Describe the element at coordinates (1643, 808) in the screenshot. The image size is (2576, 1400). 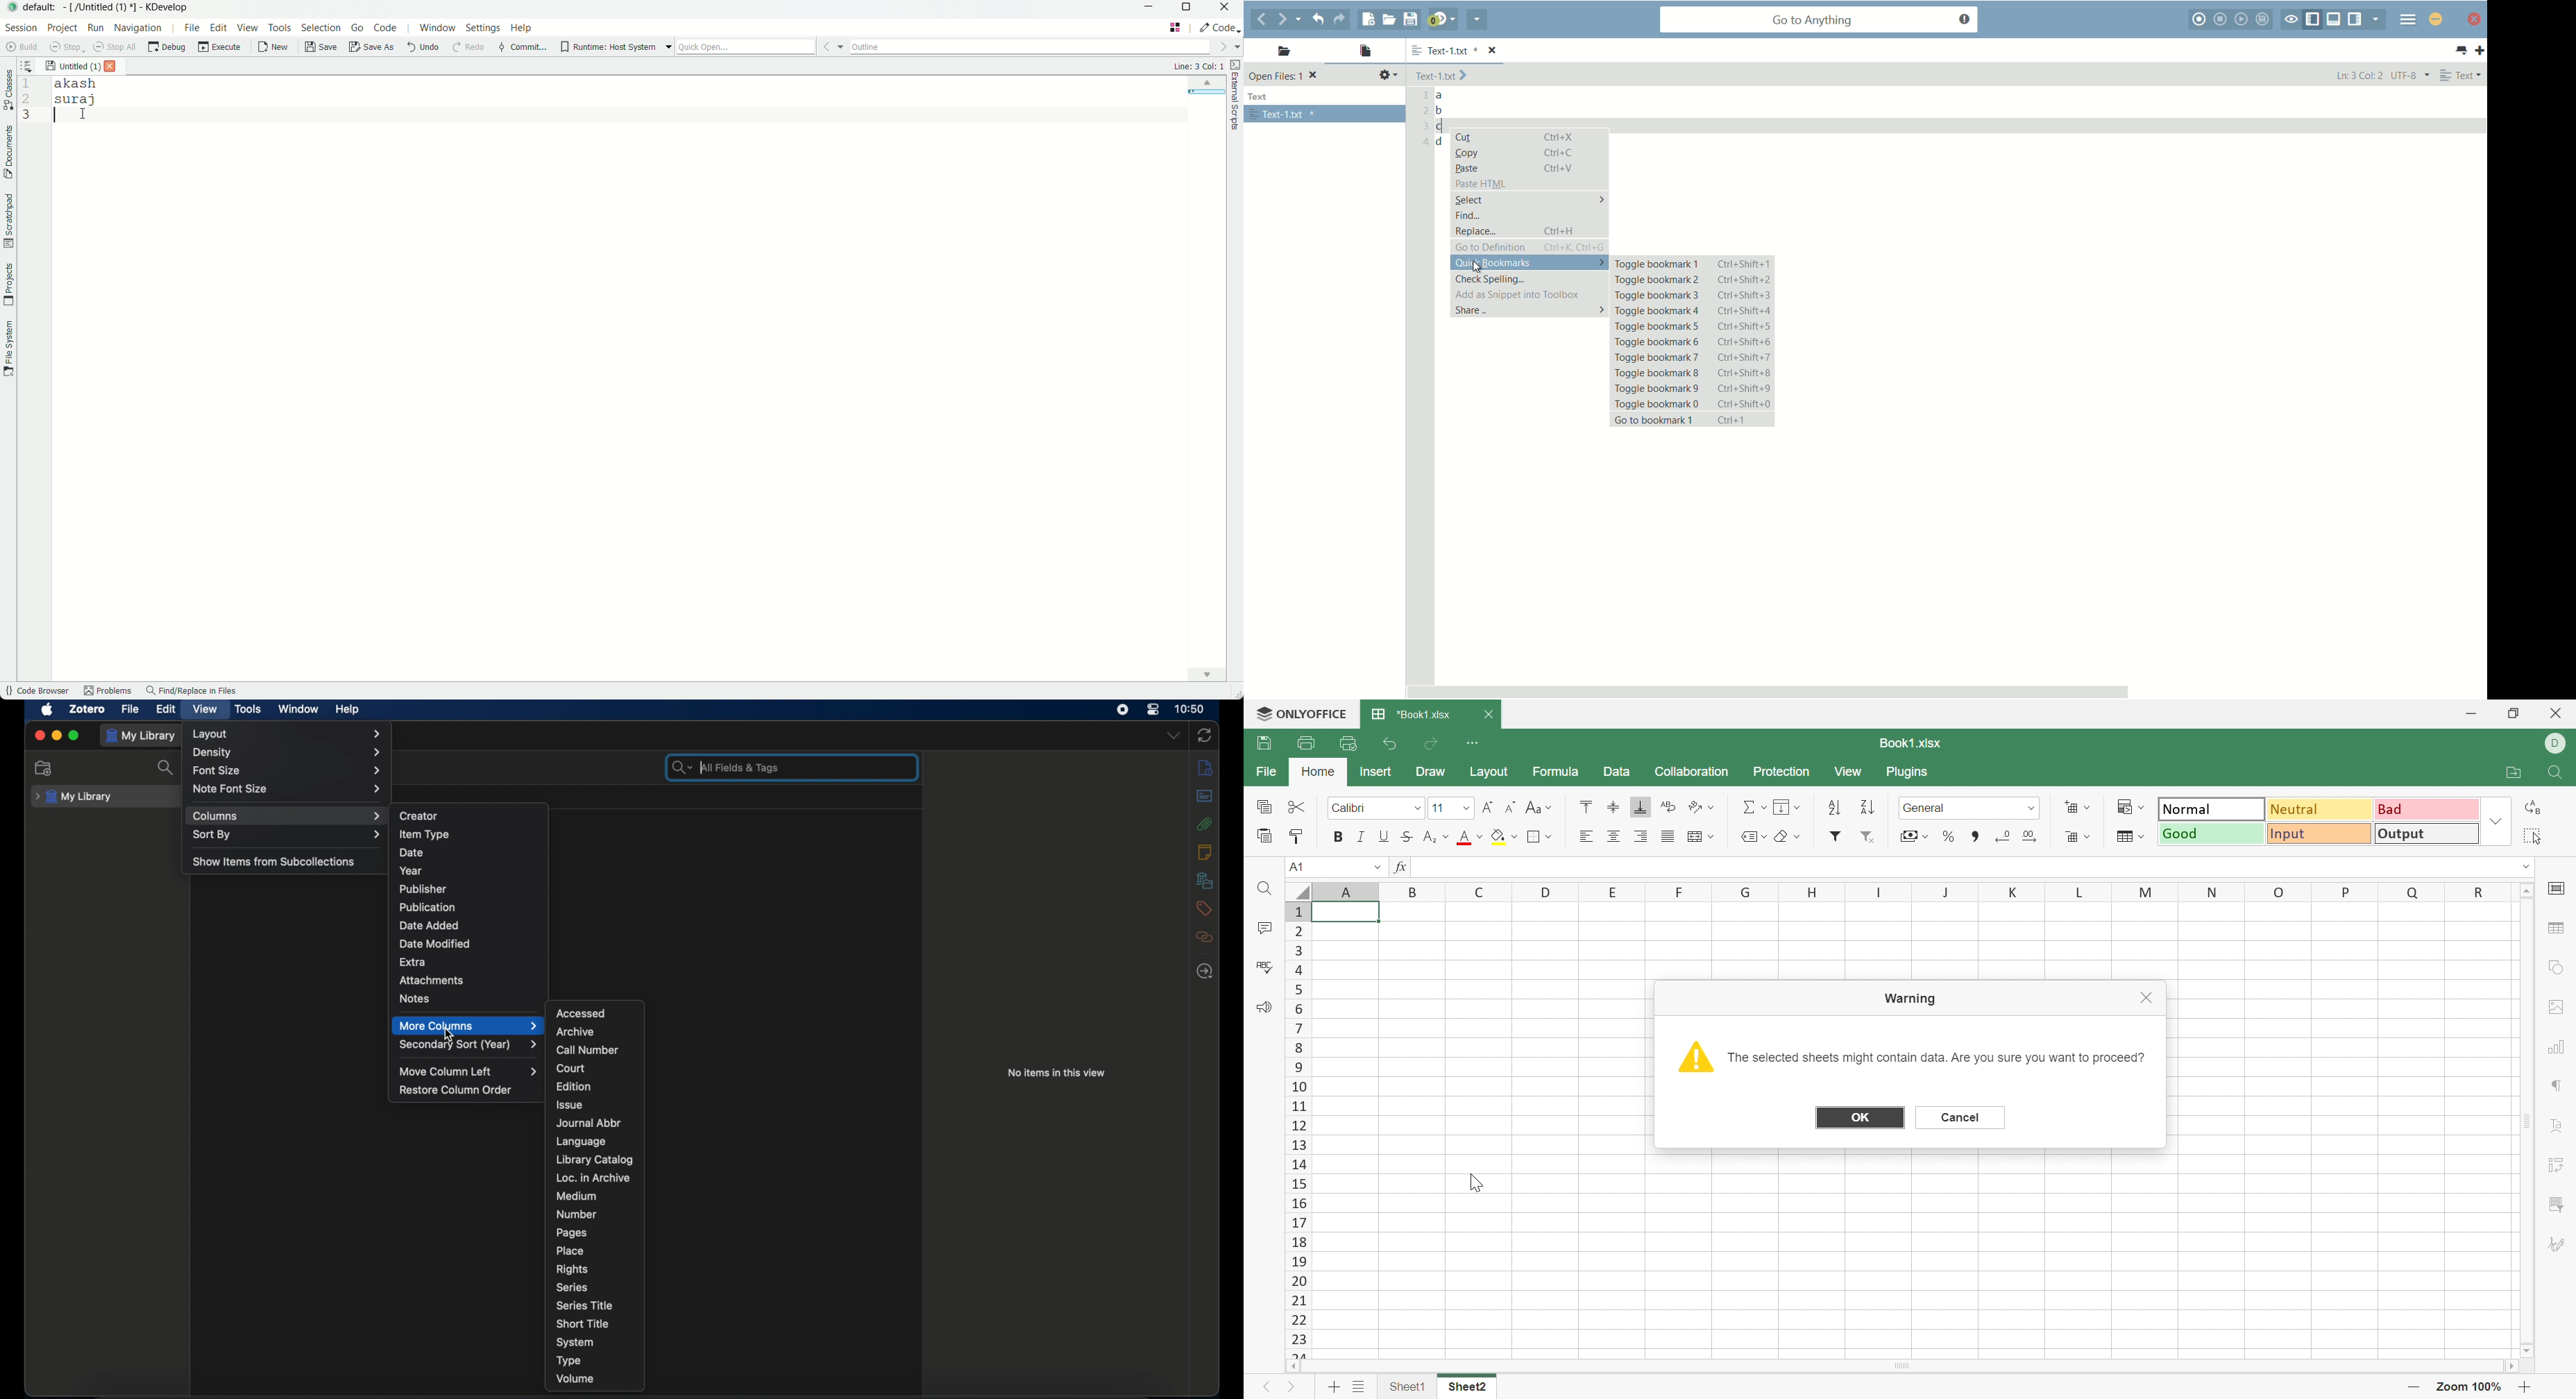
I see `Align Bottom` at that location.